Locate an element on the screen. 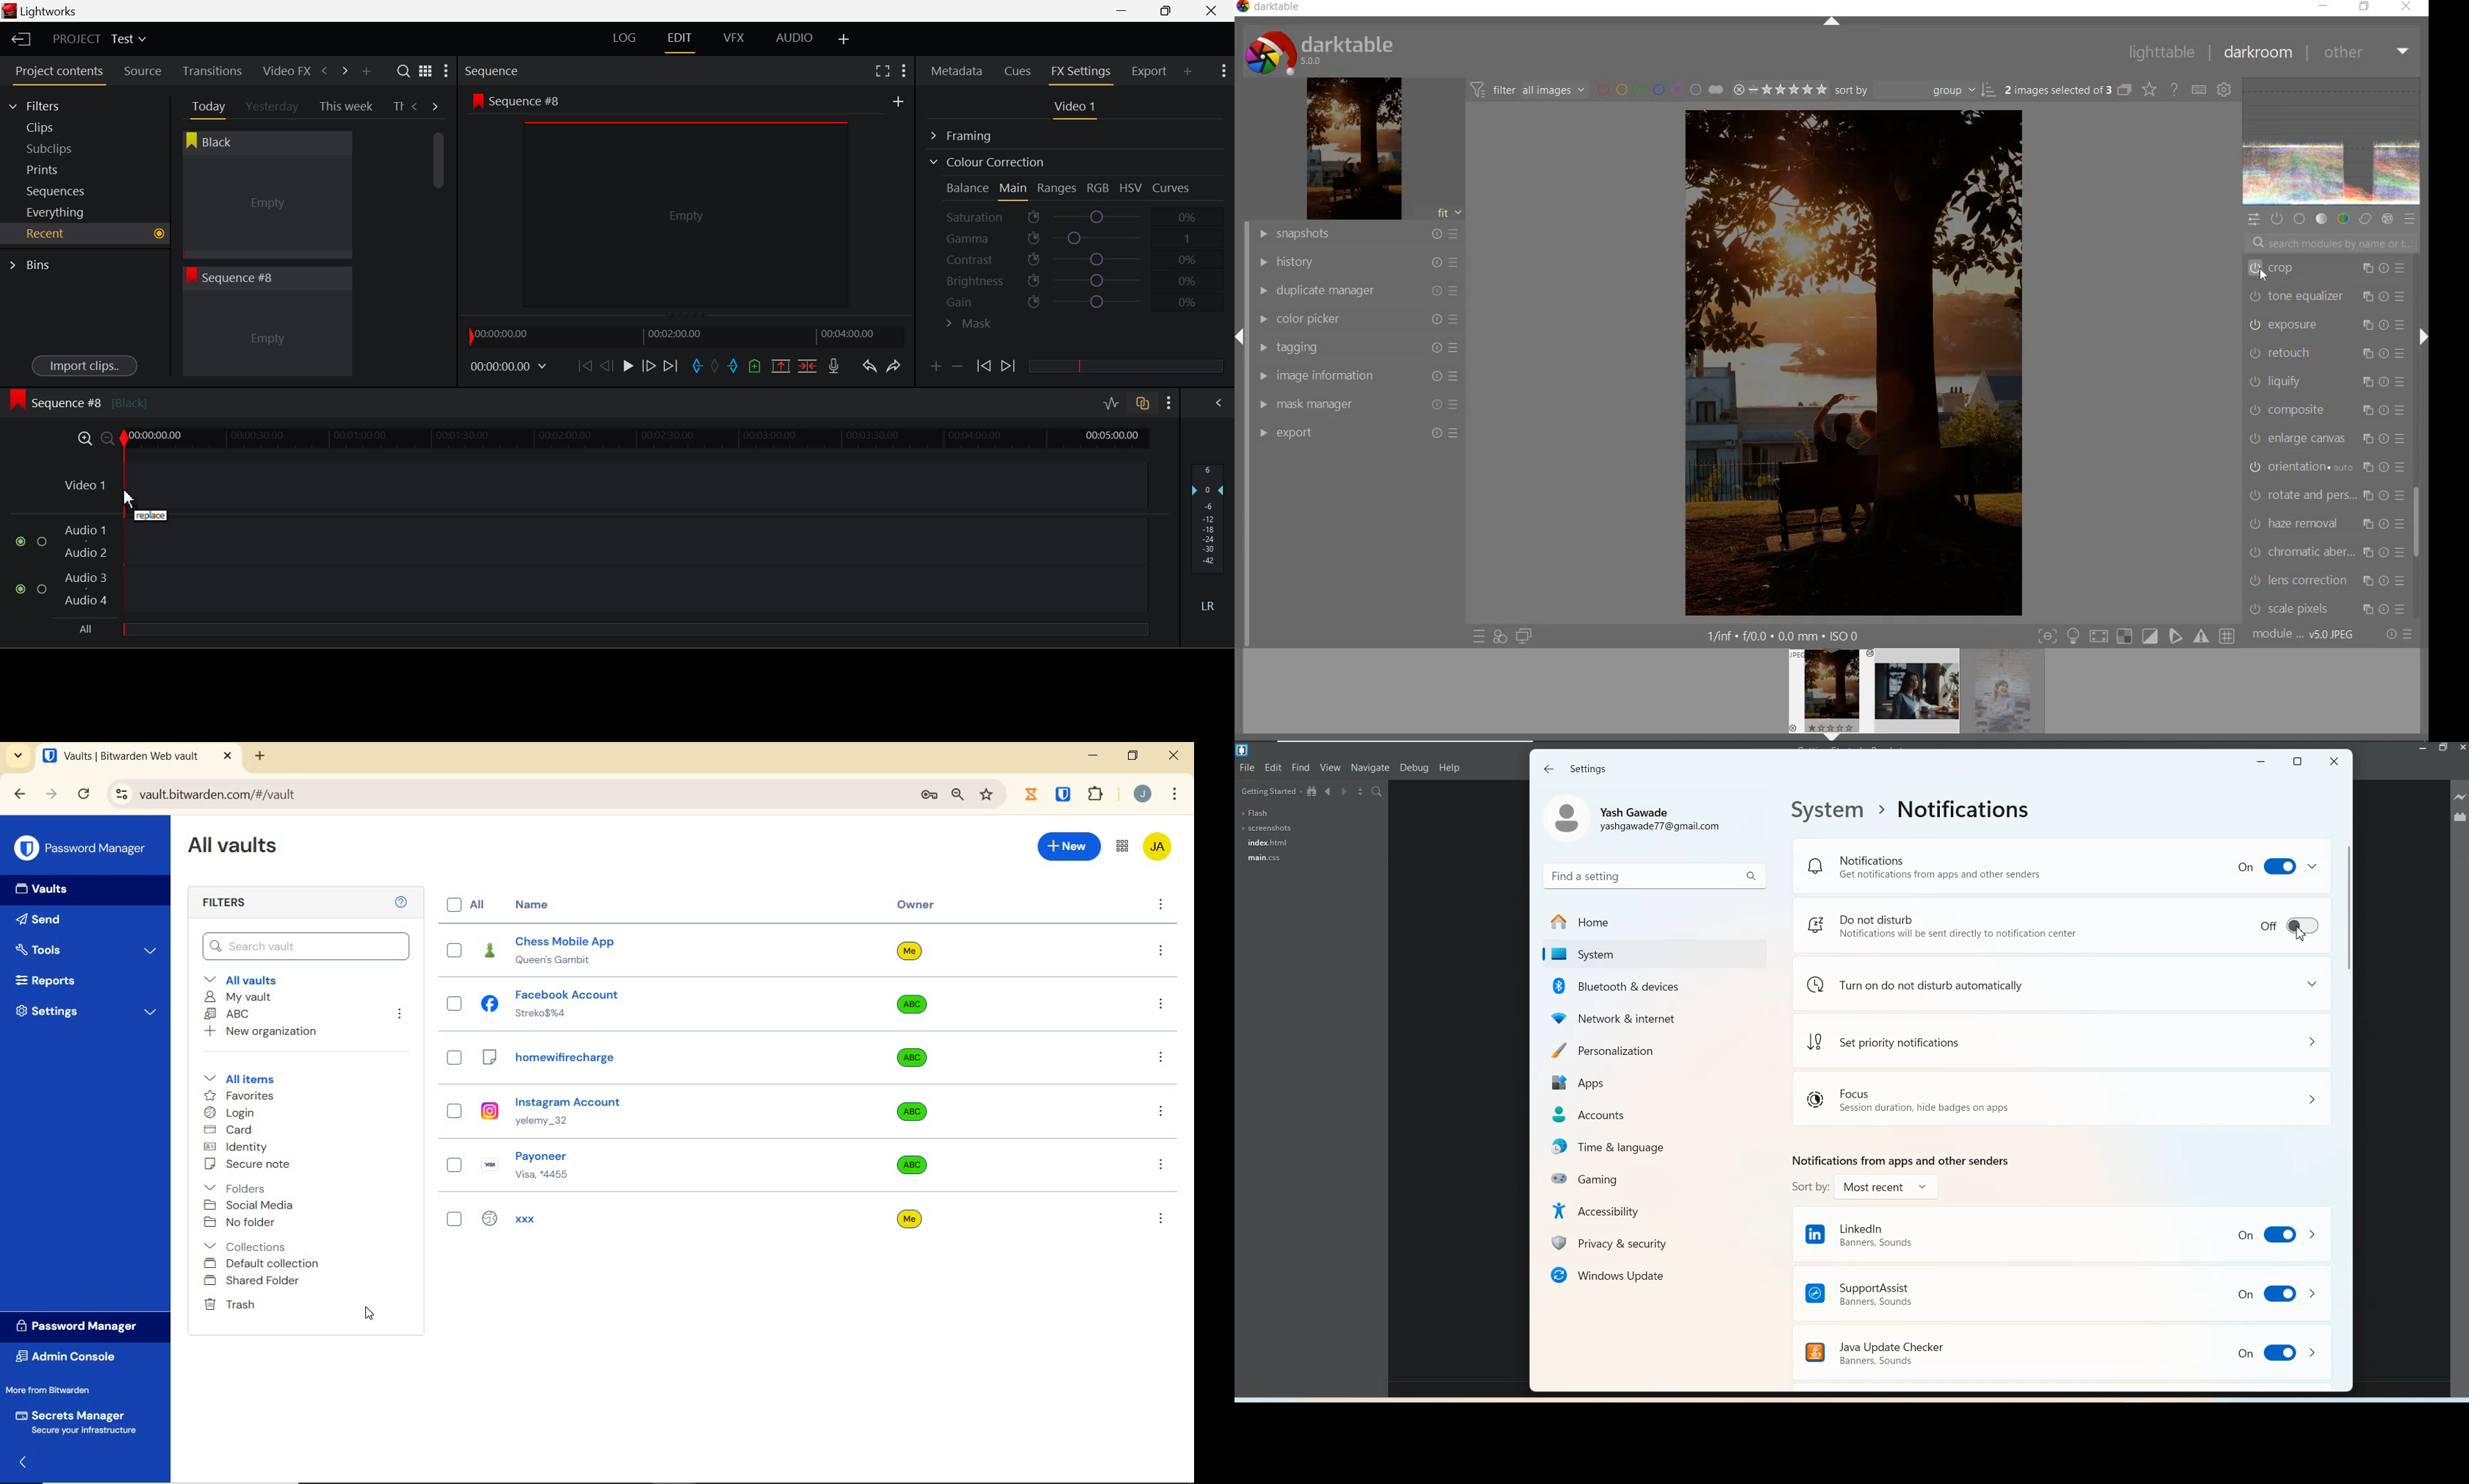  Maximize is located at coordinates (2298, 759).